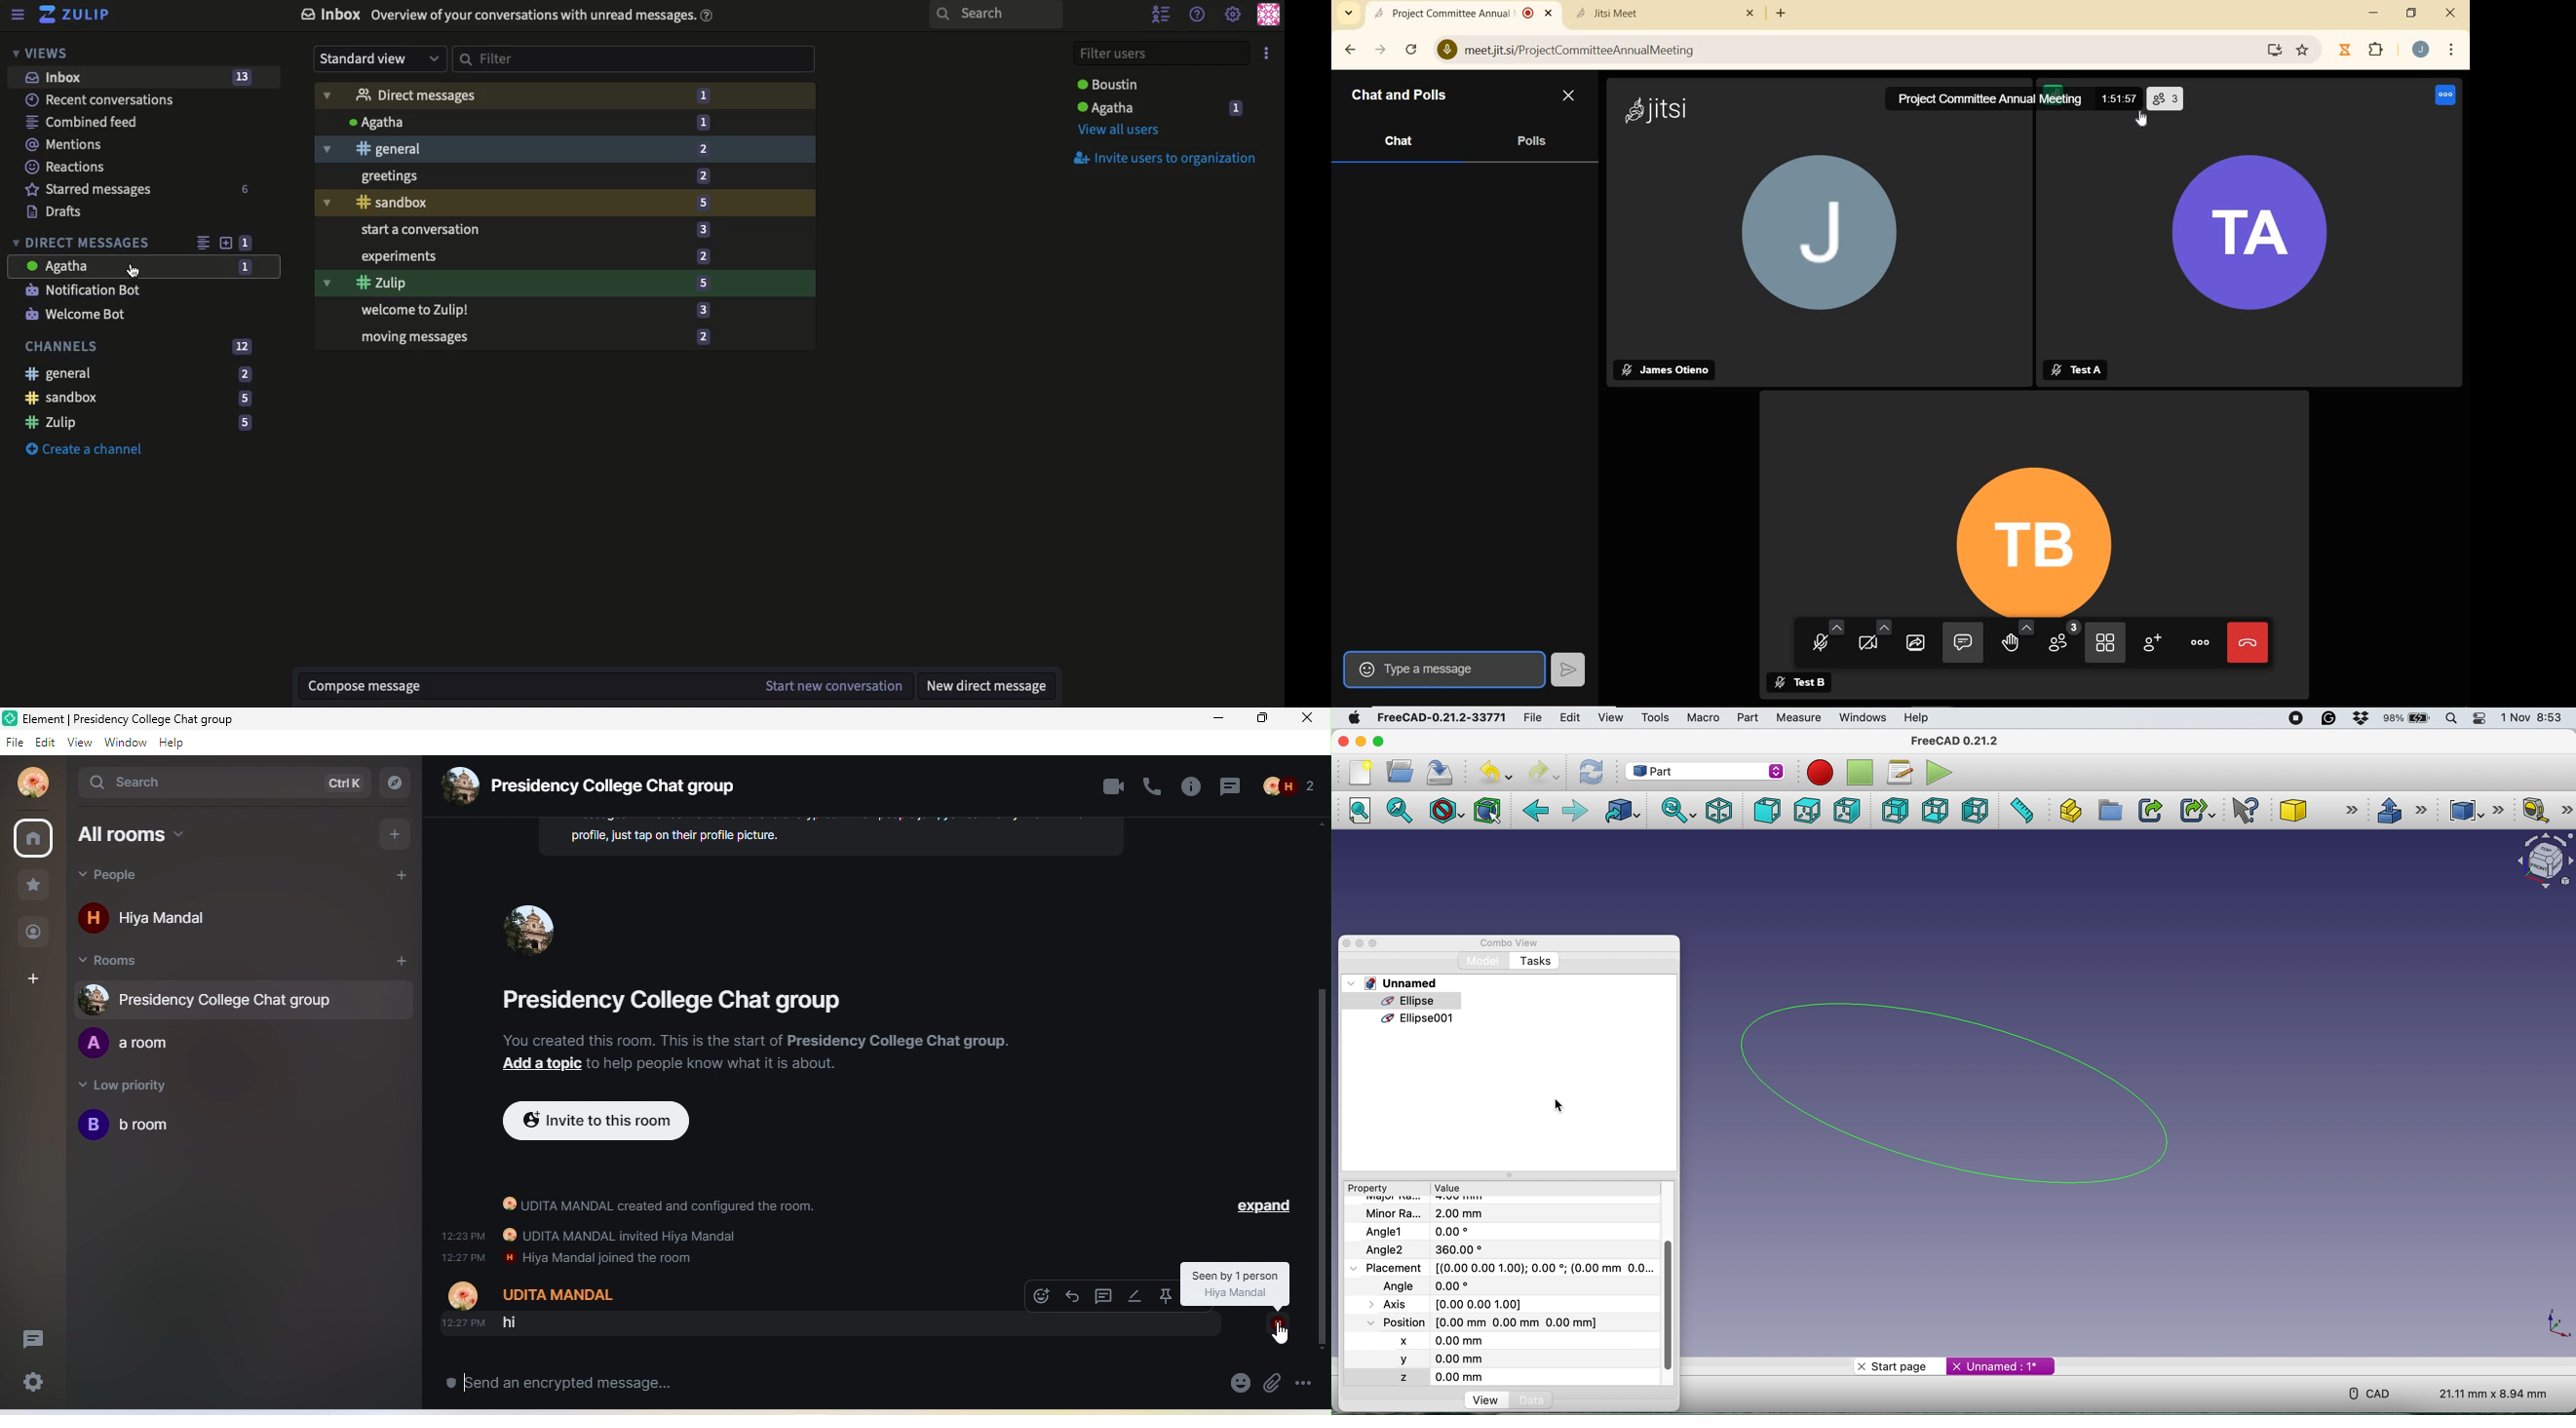 Image resolution: width=2576 pixels, height=1428 pixels. Describe the element at coordinates (1166, 1293) in the screenshot. I see `pin` at that location.